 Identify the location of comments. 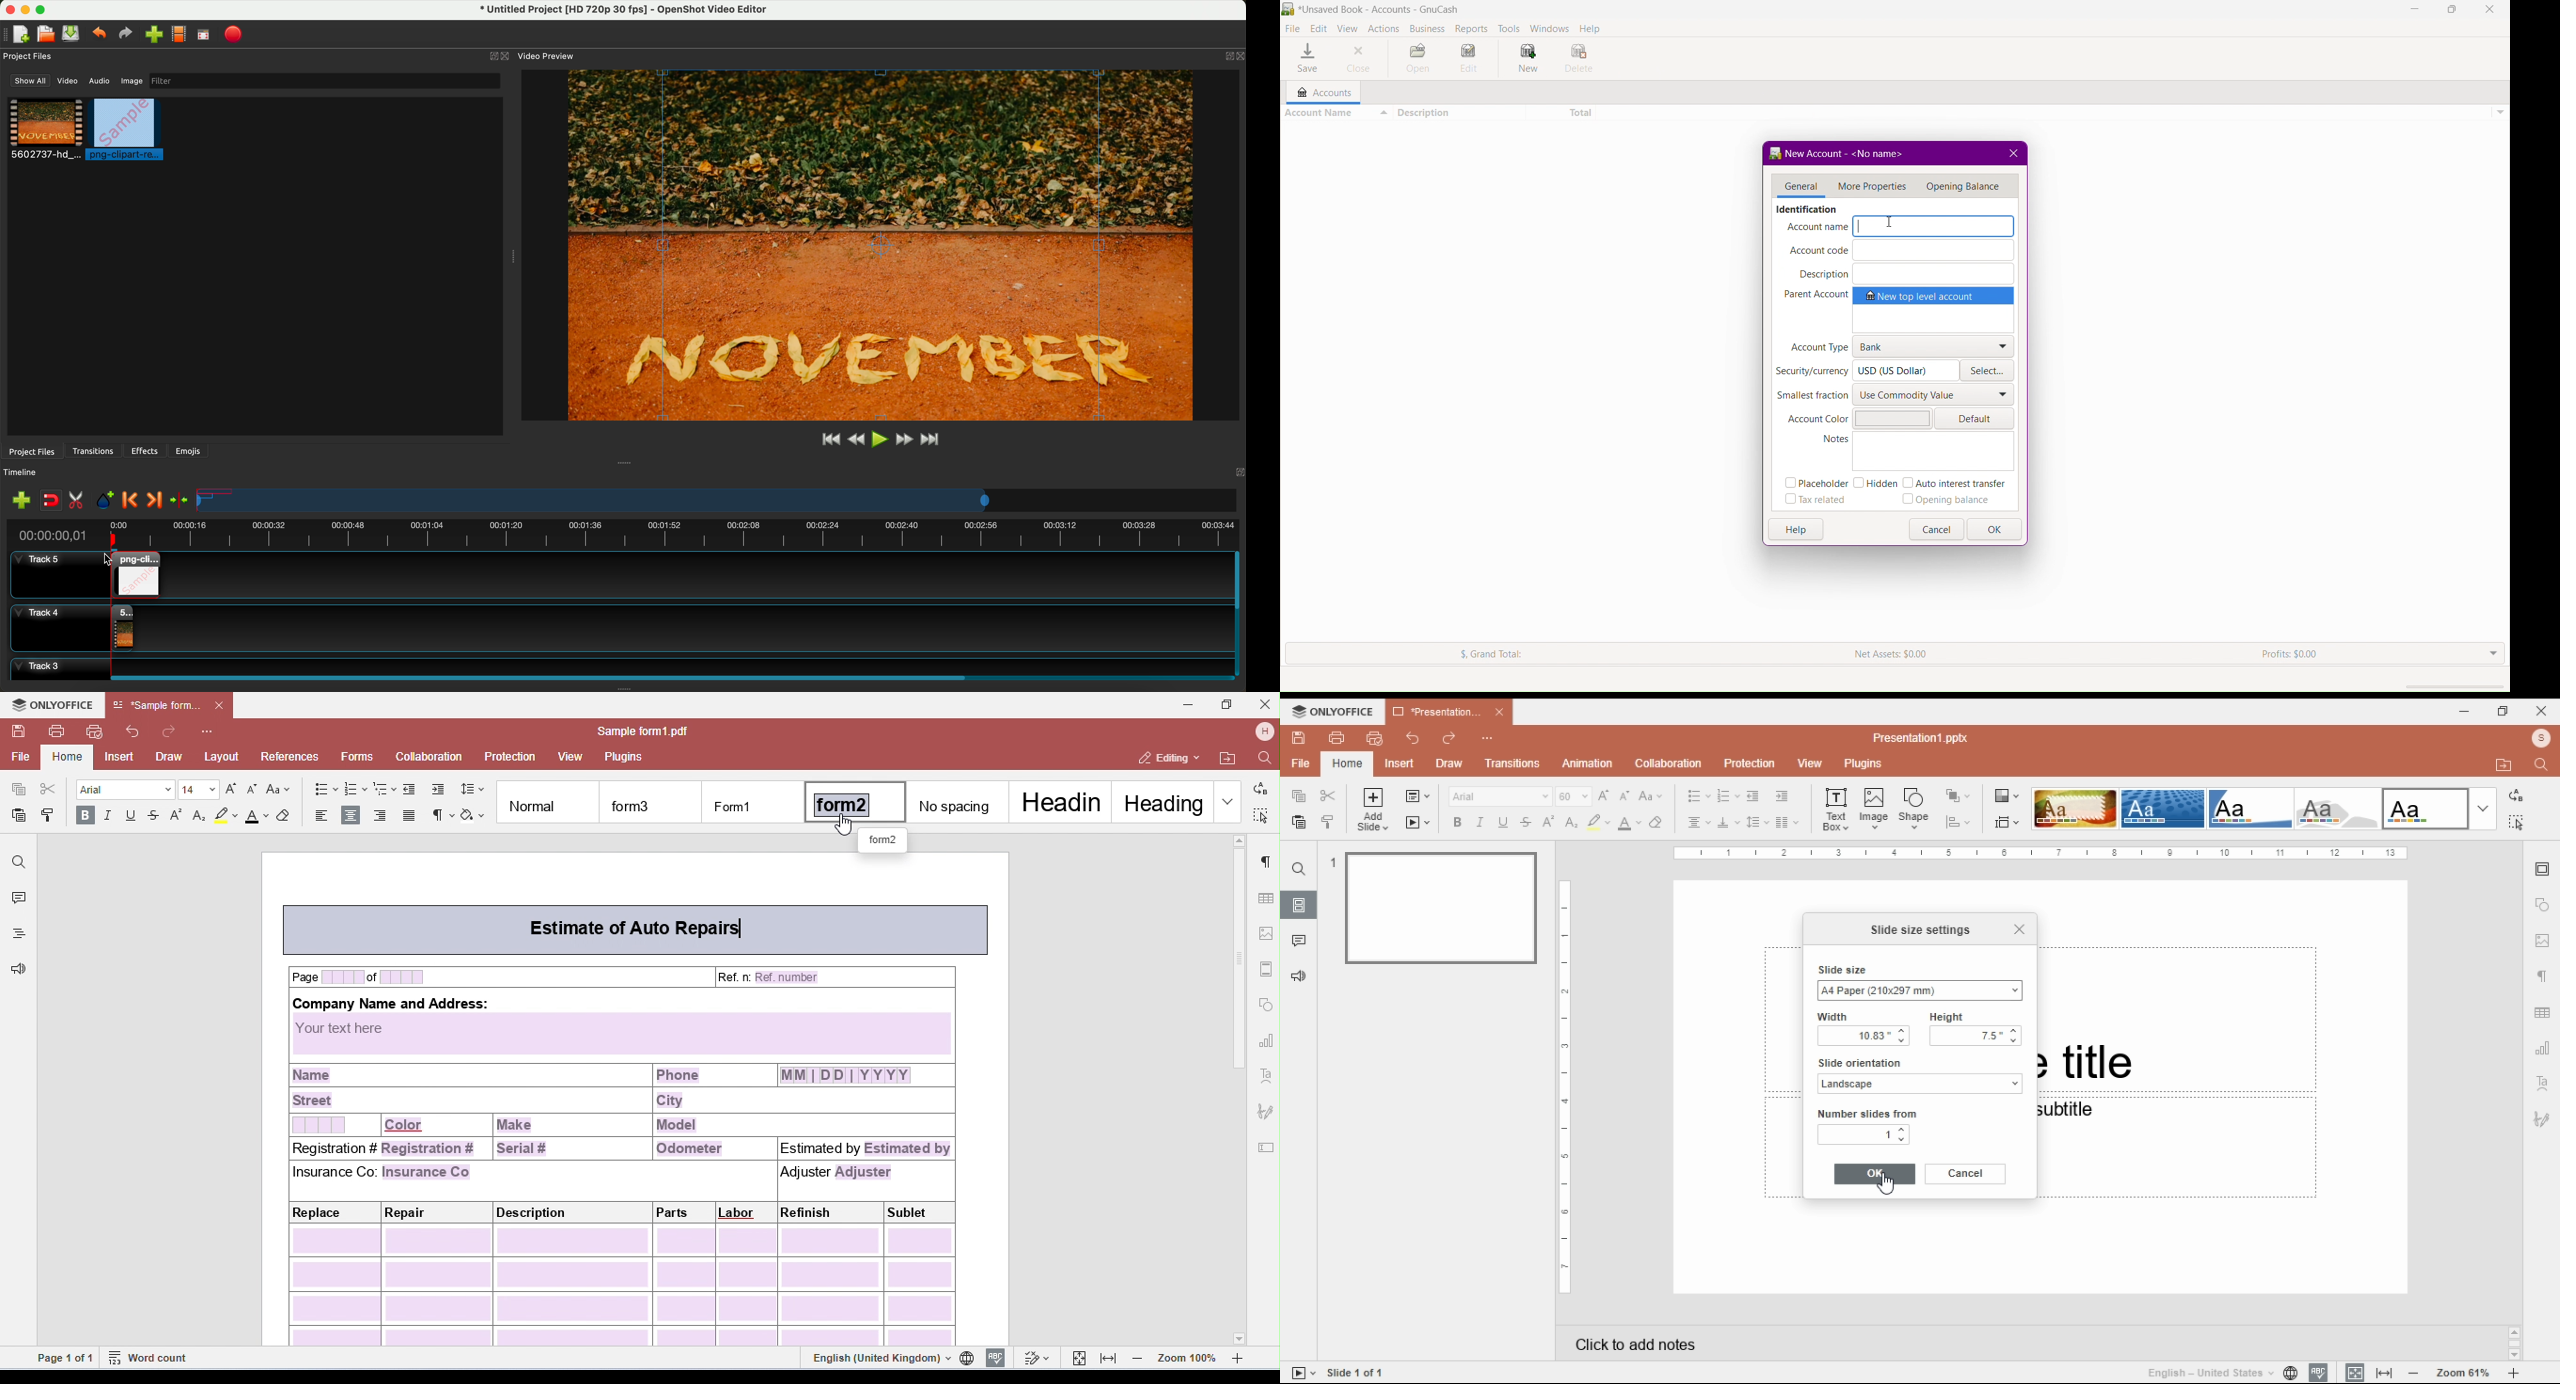
(1299, 941).